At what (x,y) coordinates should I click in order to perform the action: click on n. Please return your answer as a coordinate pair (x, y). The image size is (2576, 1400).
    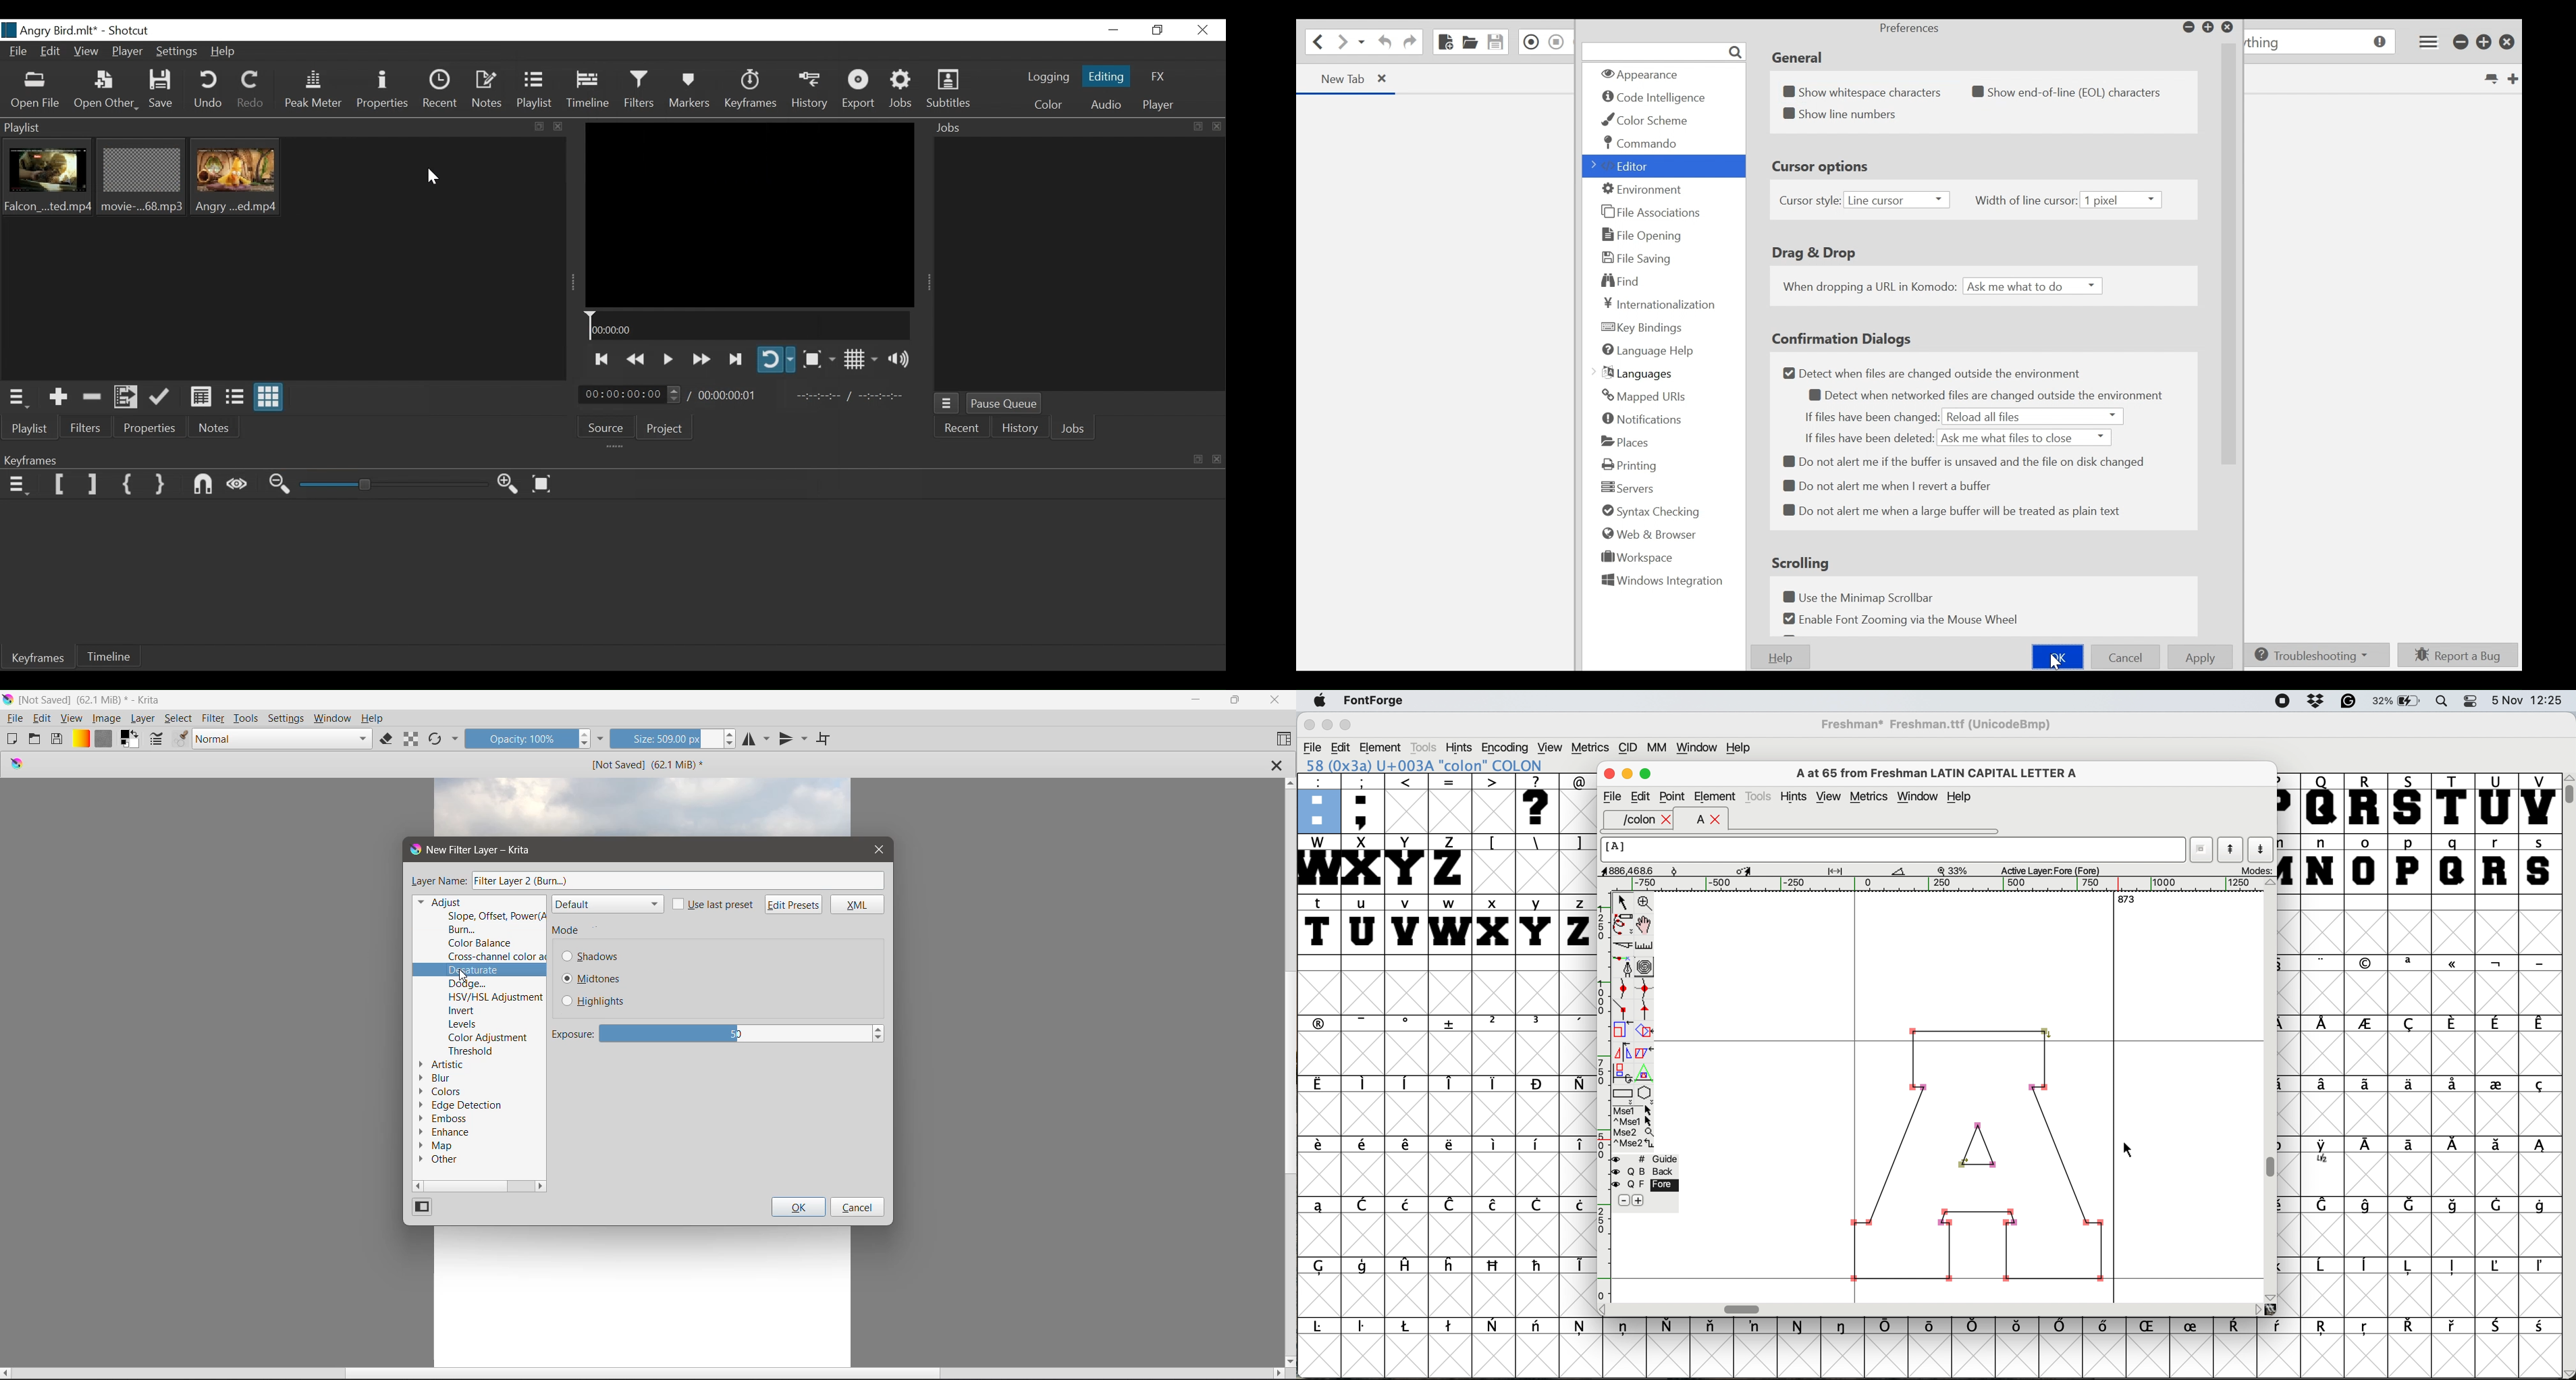
    Looking at the image, I should click on (2320, 864).